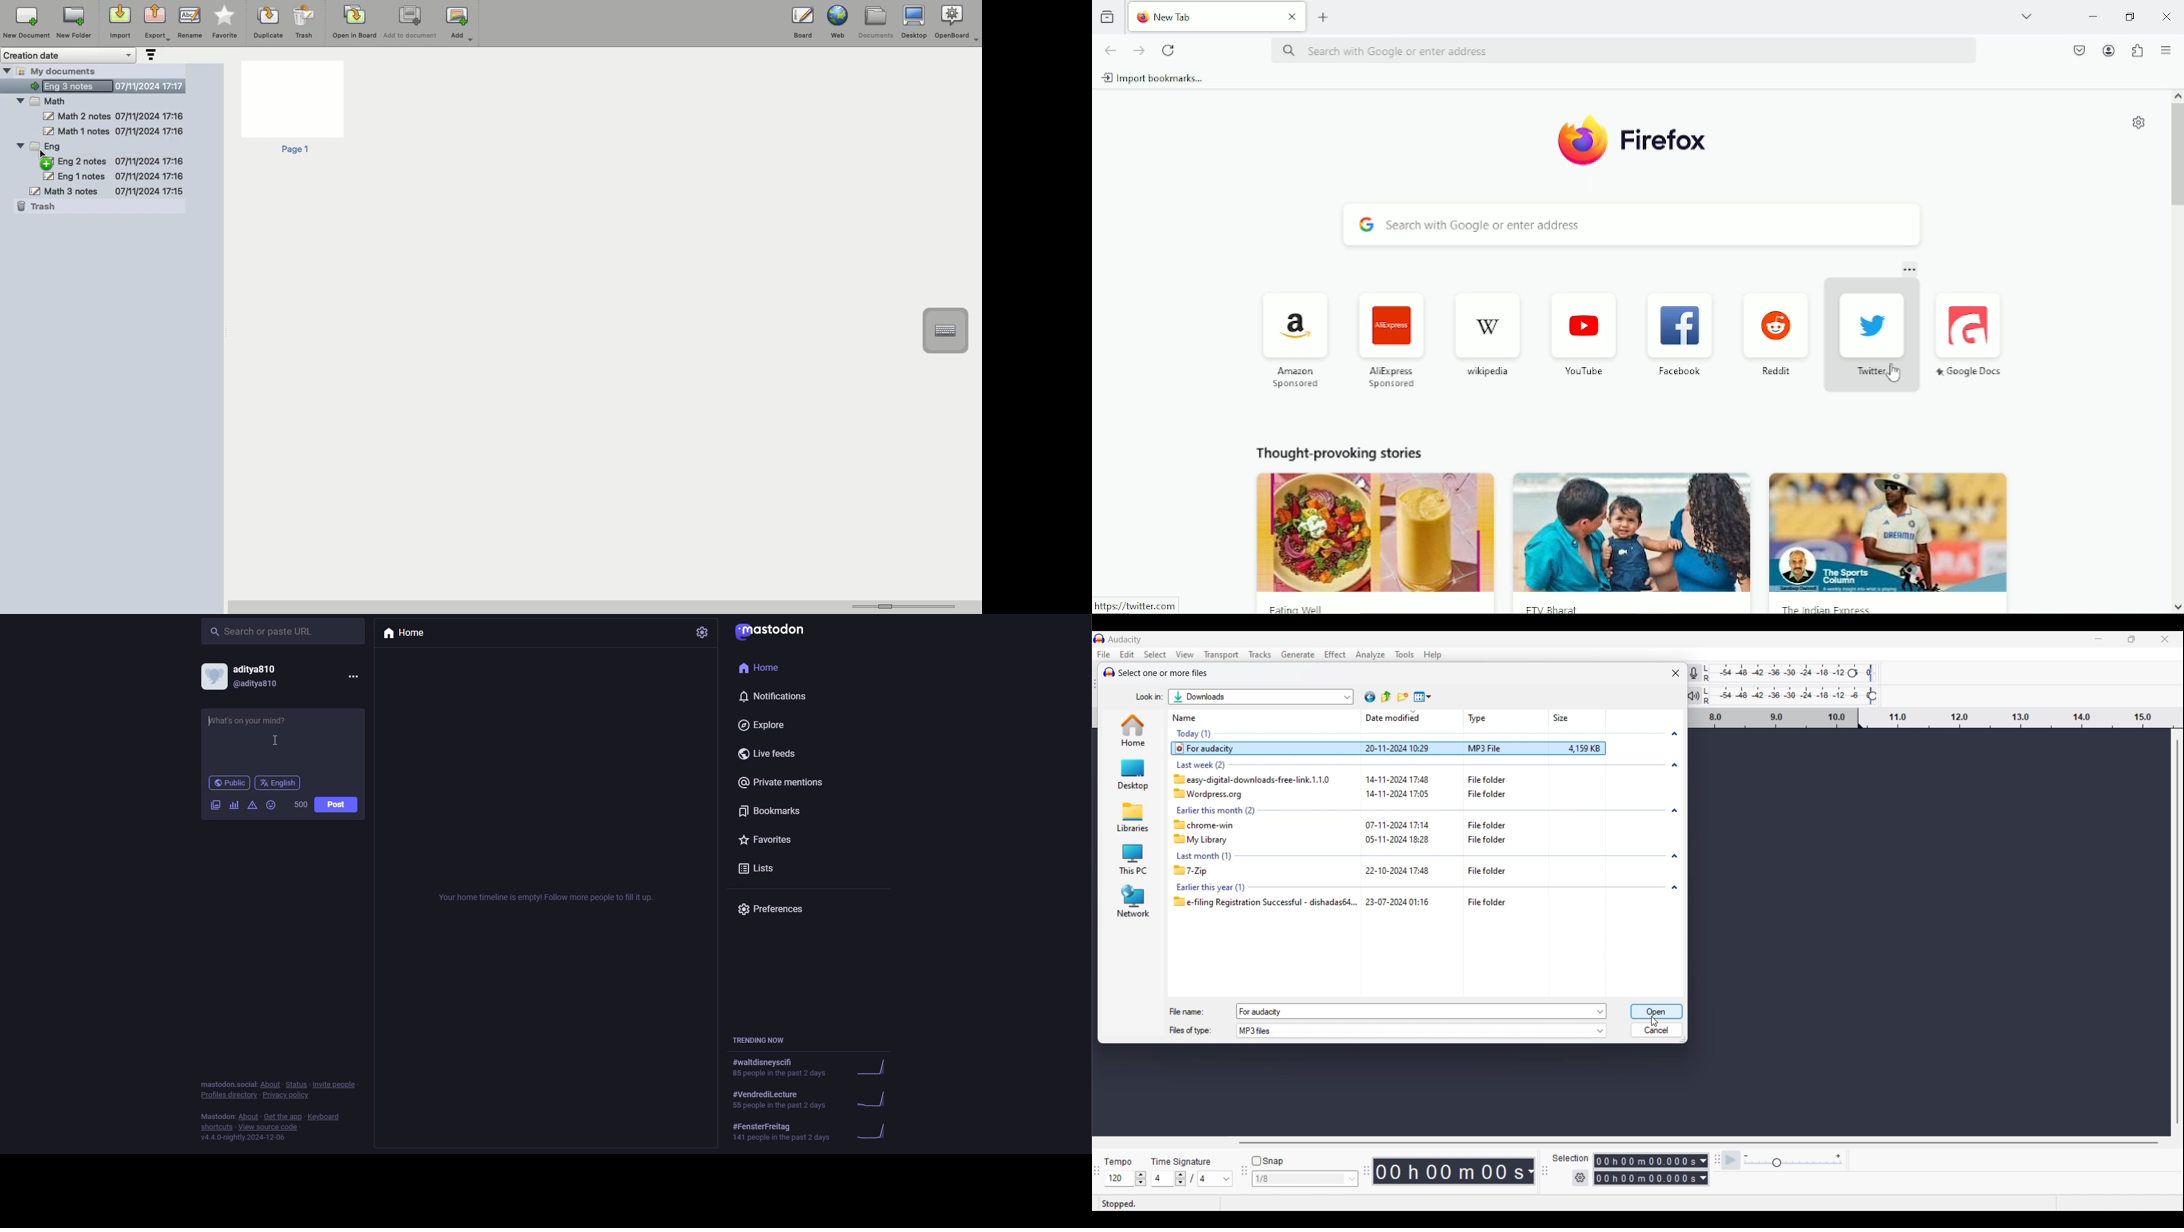 The width and height of the screenshot is (2184, 1232). Describe the element at coordinates (1656, 1028) in the screenshot. I see `Click to cancel inputs` at that location.